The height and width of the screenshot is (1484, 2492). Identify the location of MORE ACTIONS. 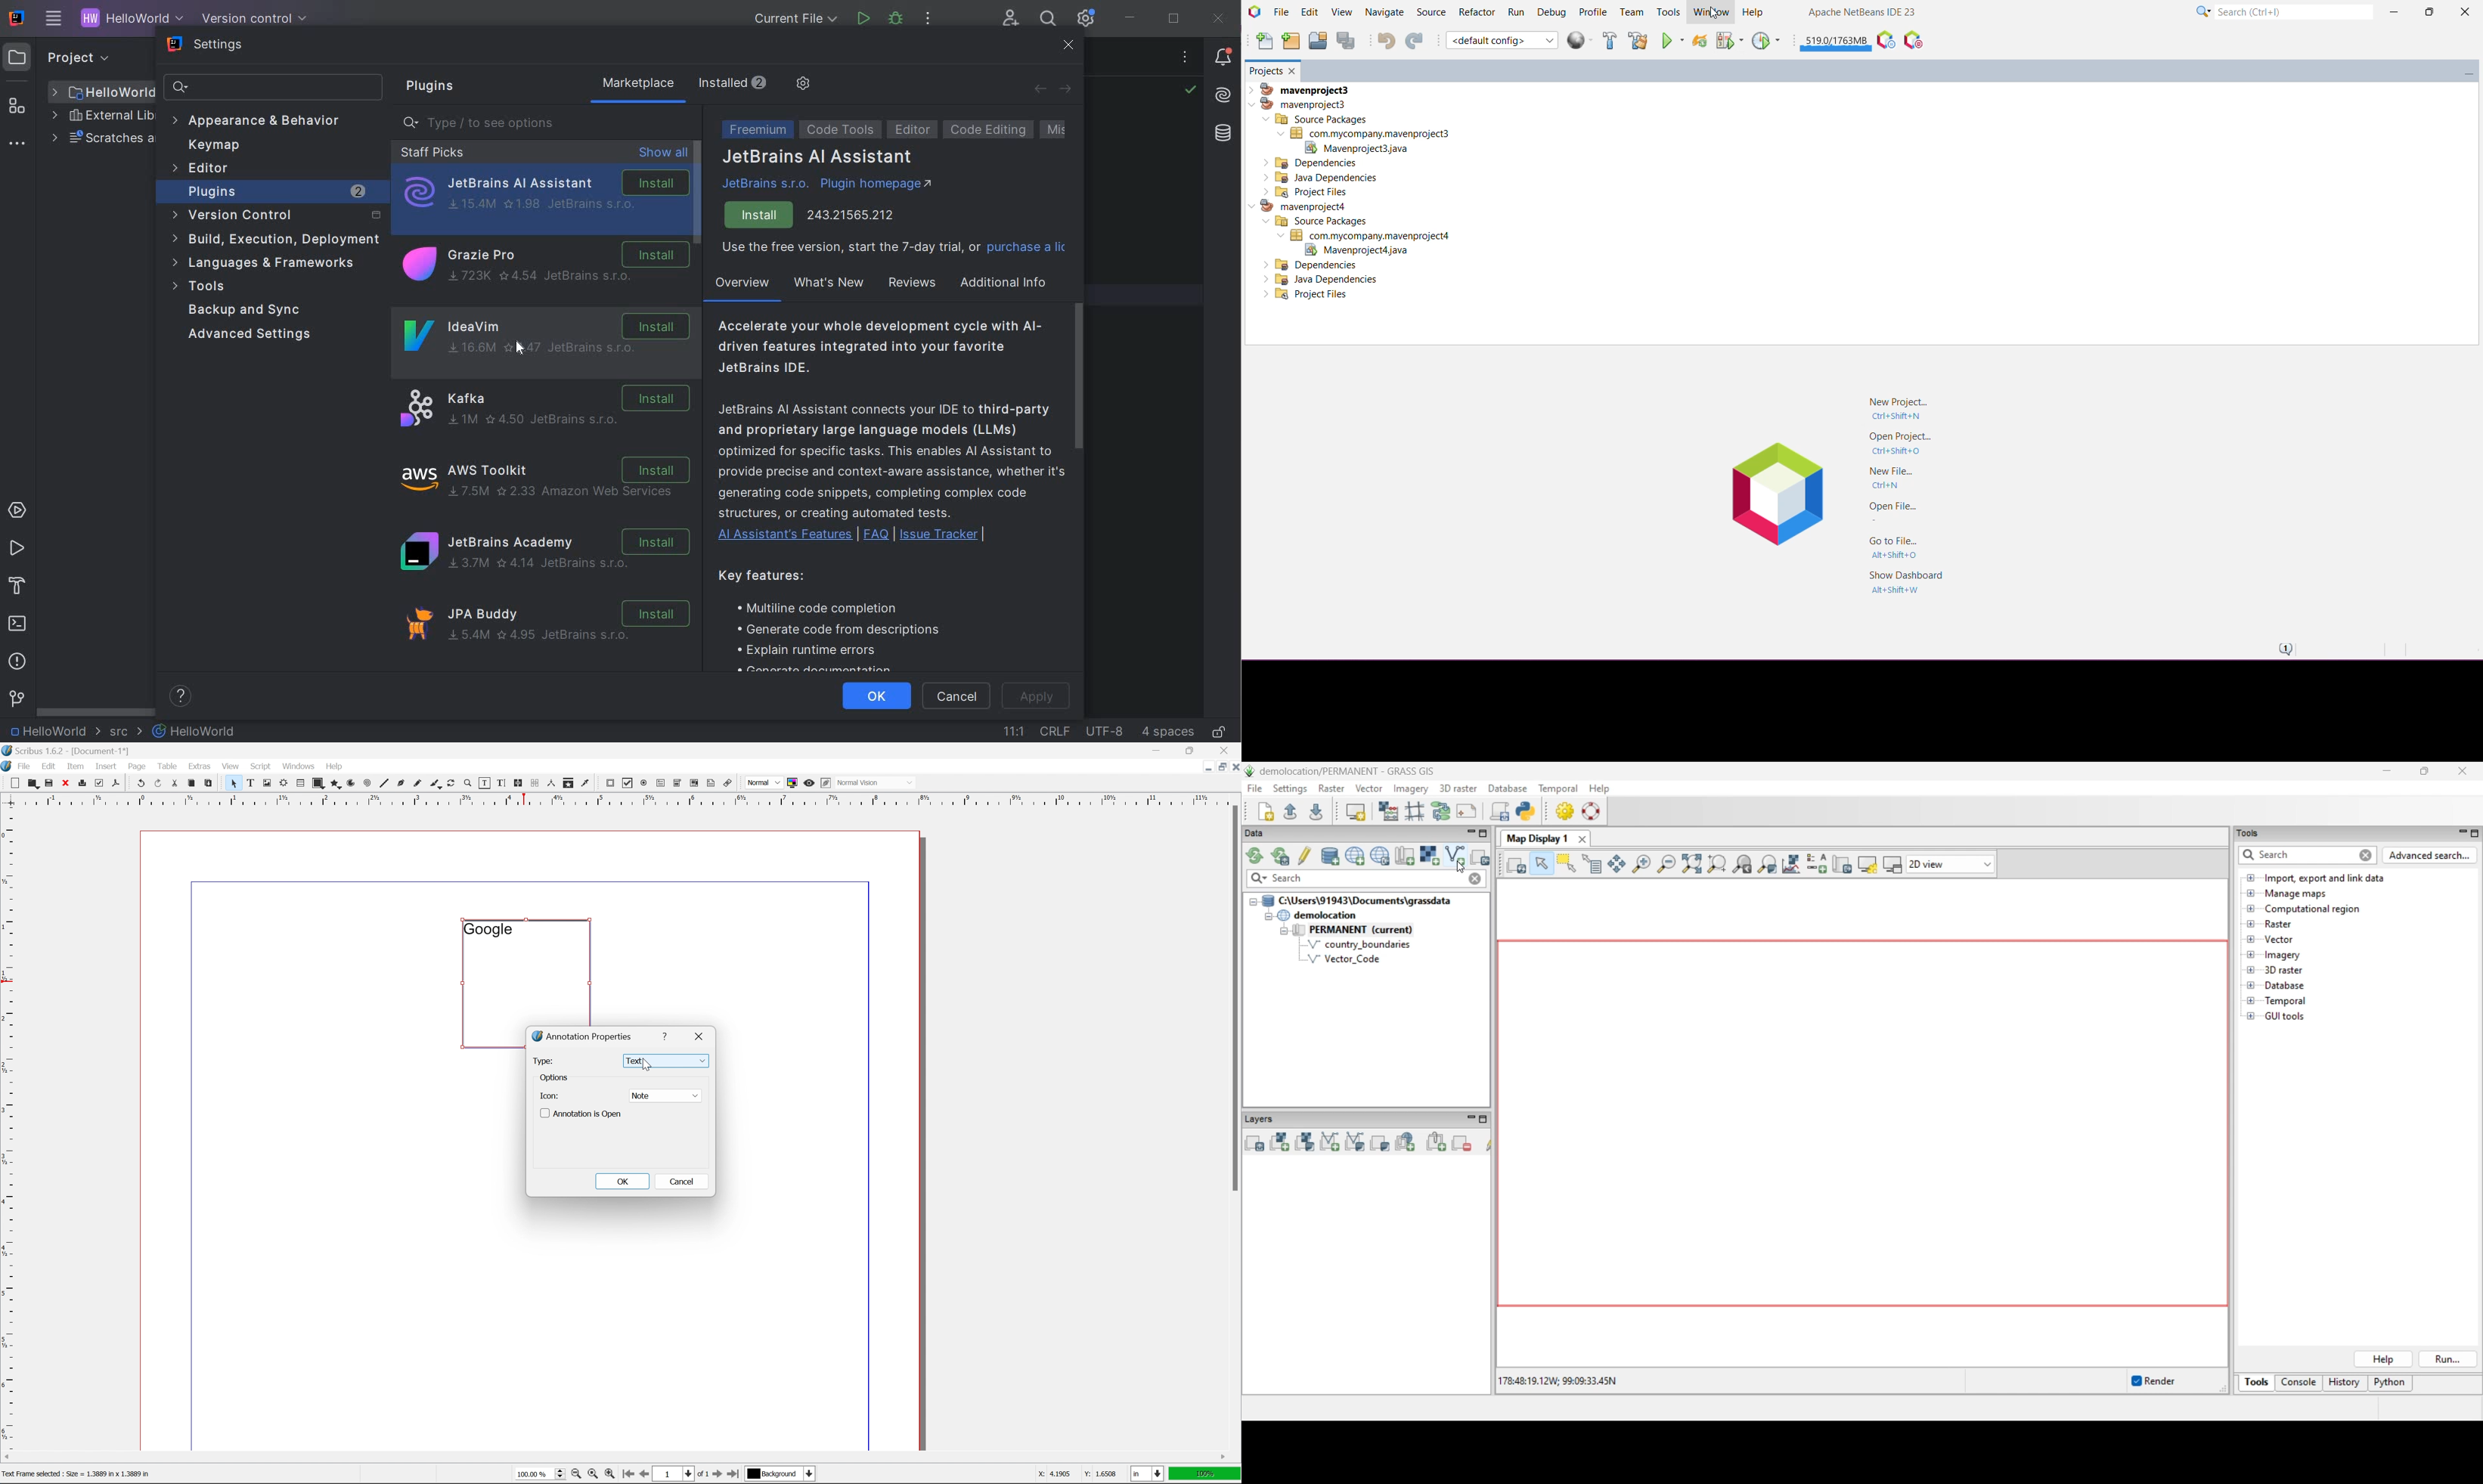
(928, 22).